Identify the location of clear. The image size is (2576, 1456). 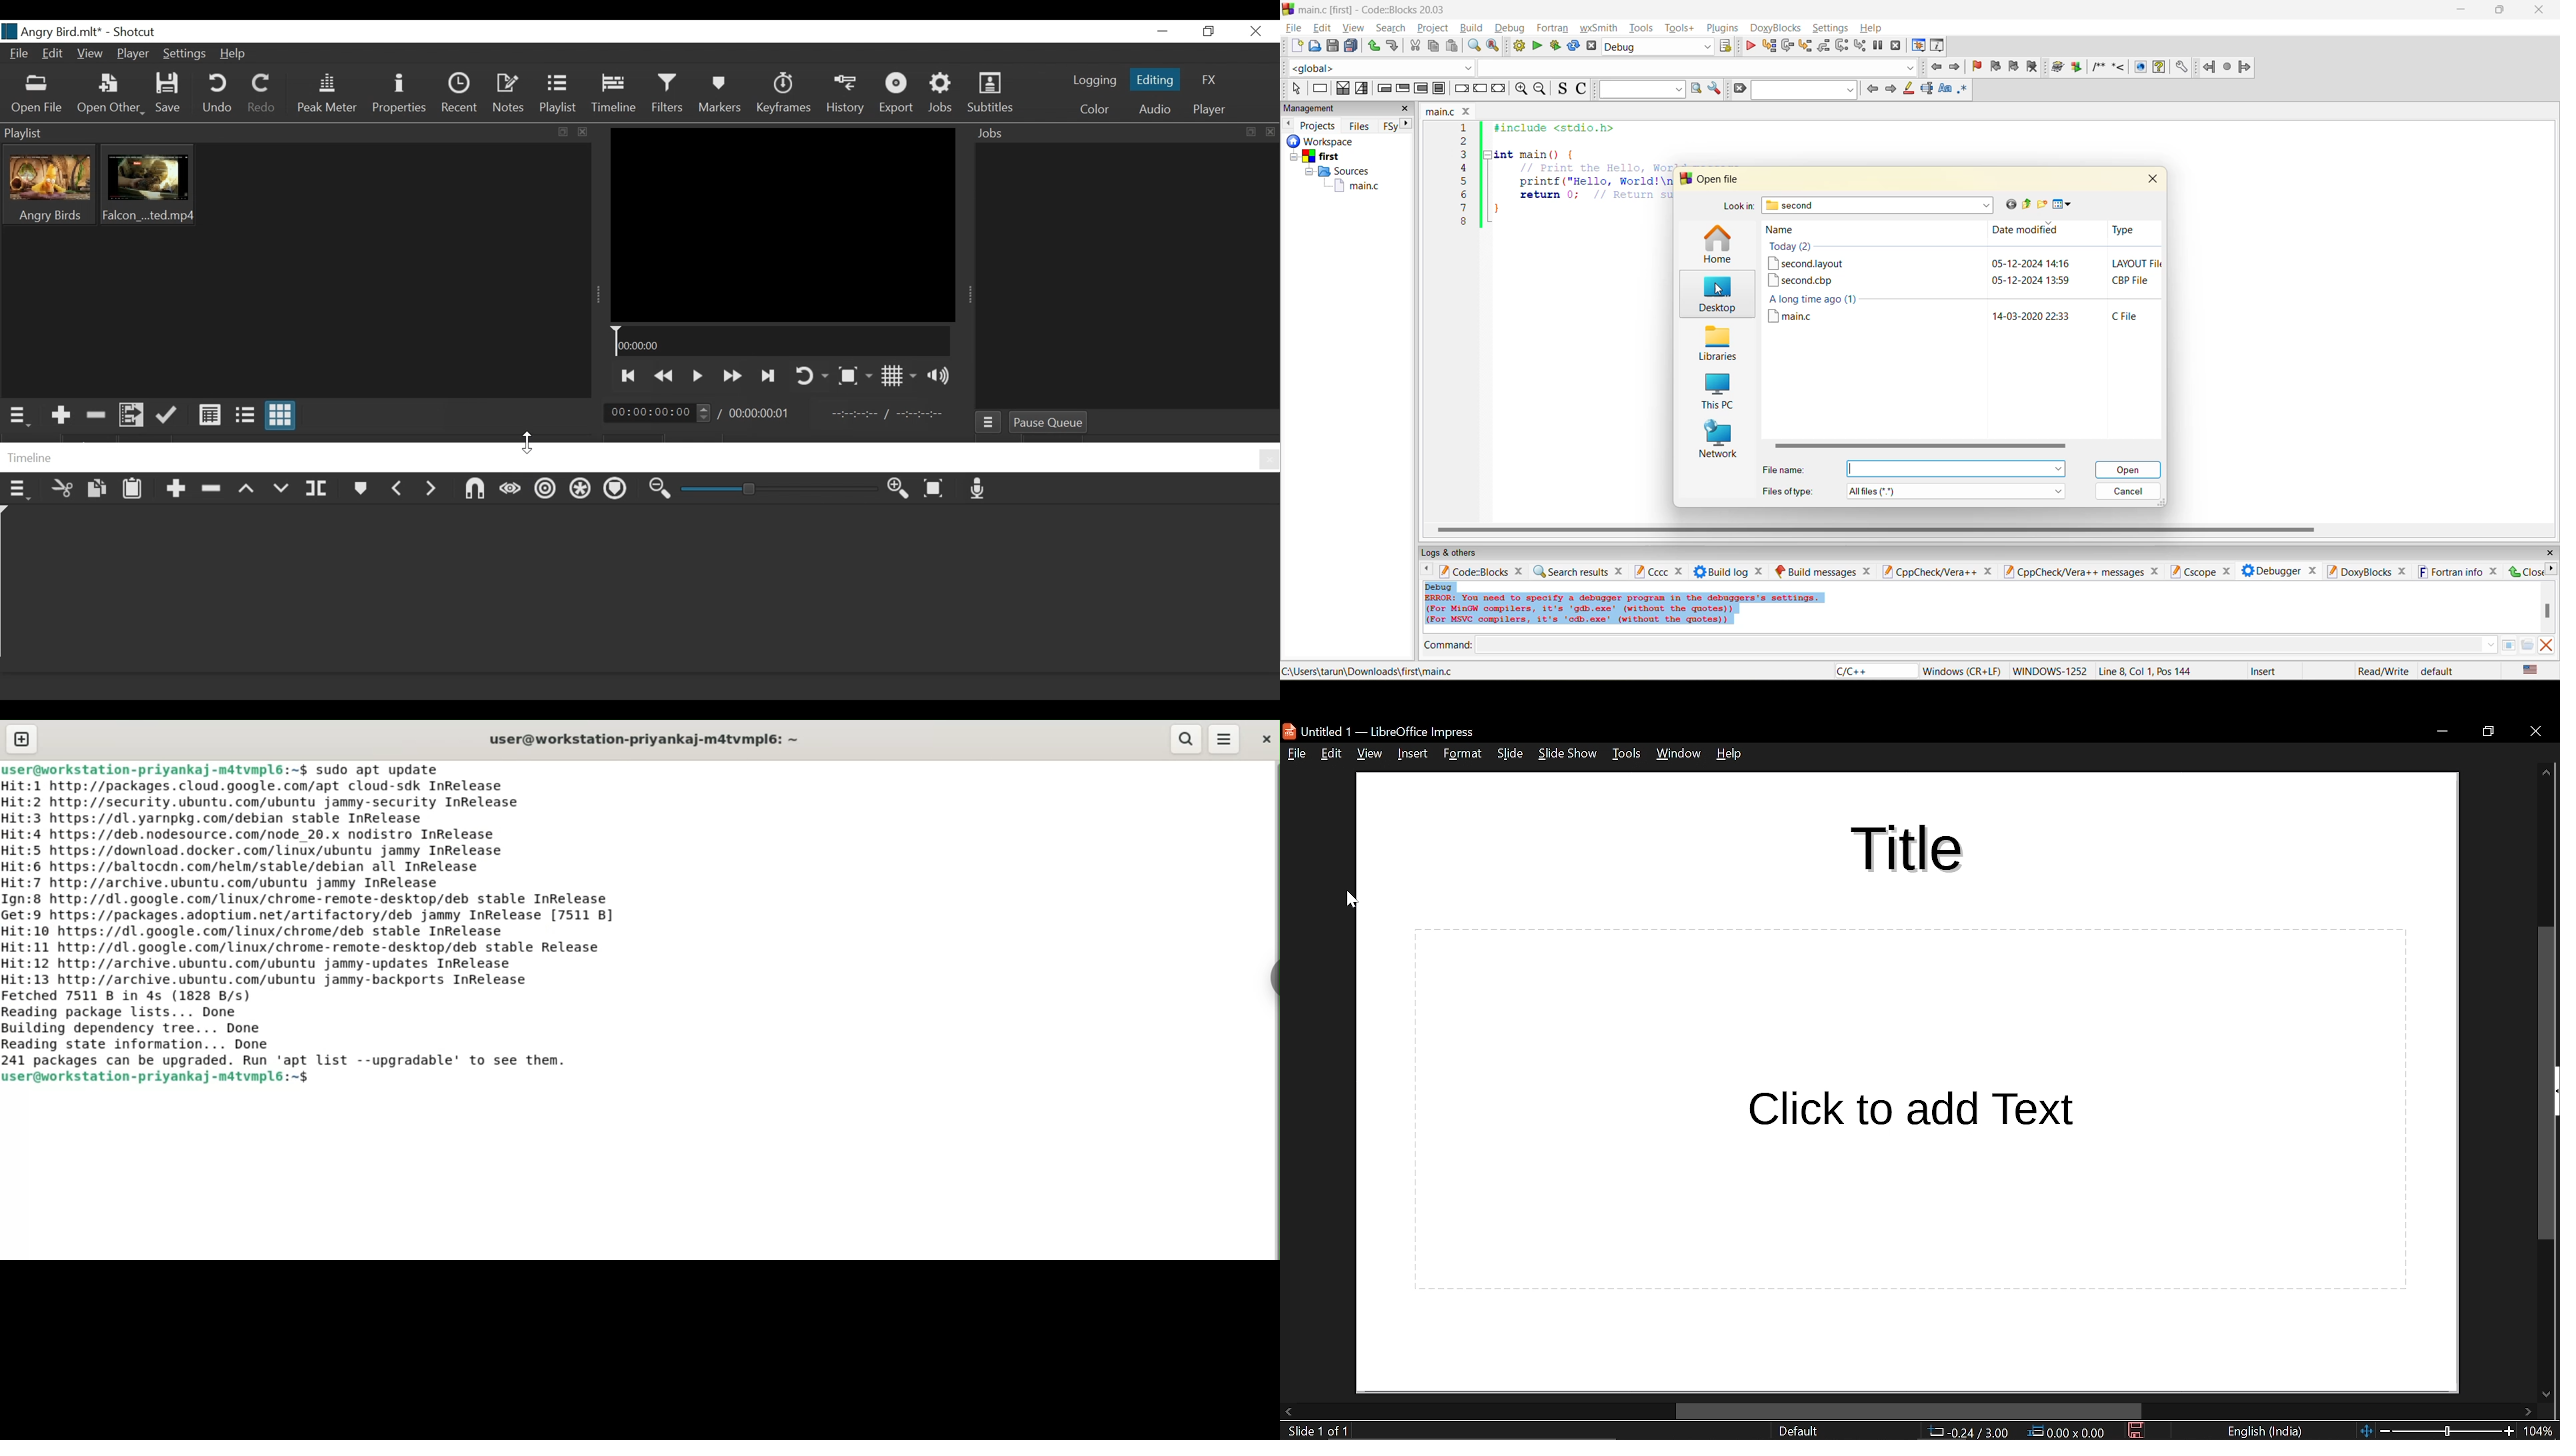
(1739, 89).